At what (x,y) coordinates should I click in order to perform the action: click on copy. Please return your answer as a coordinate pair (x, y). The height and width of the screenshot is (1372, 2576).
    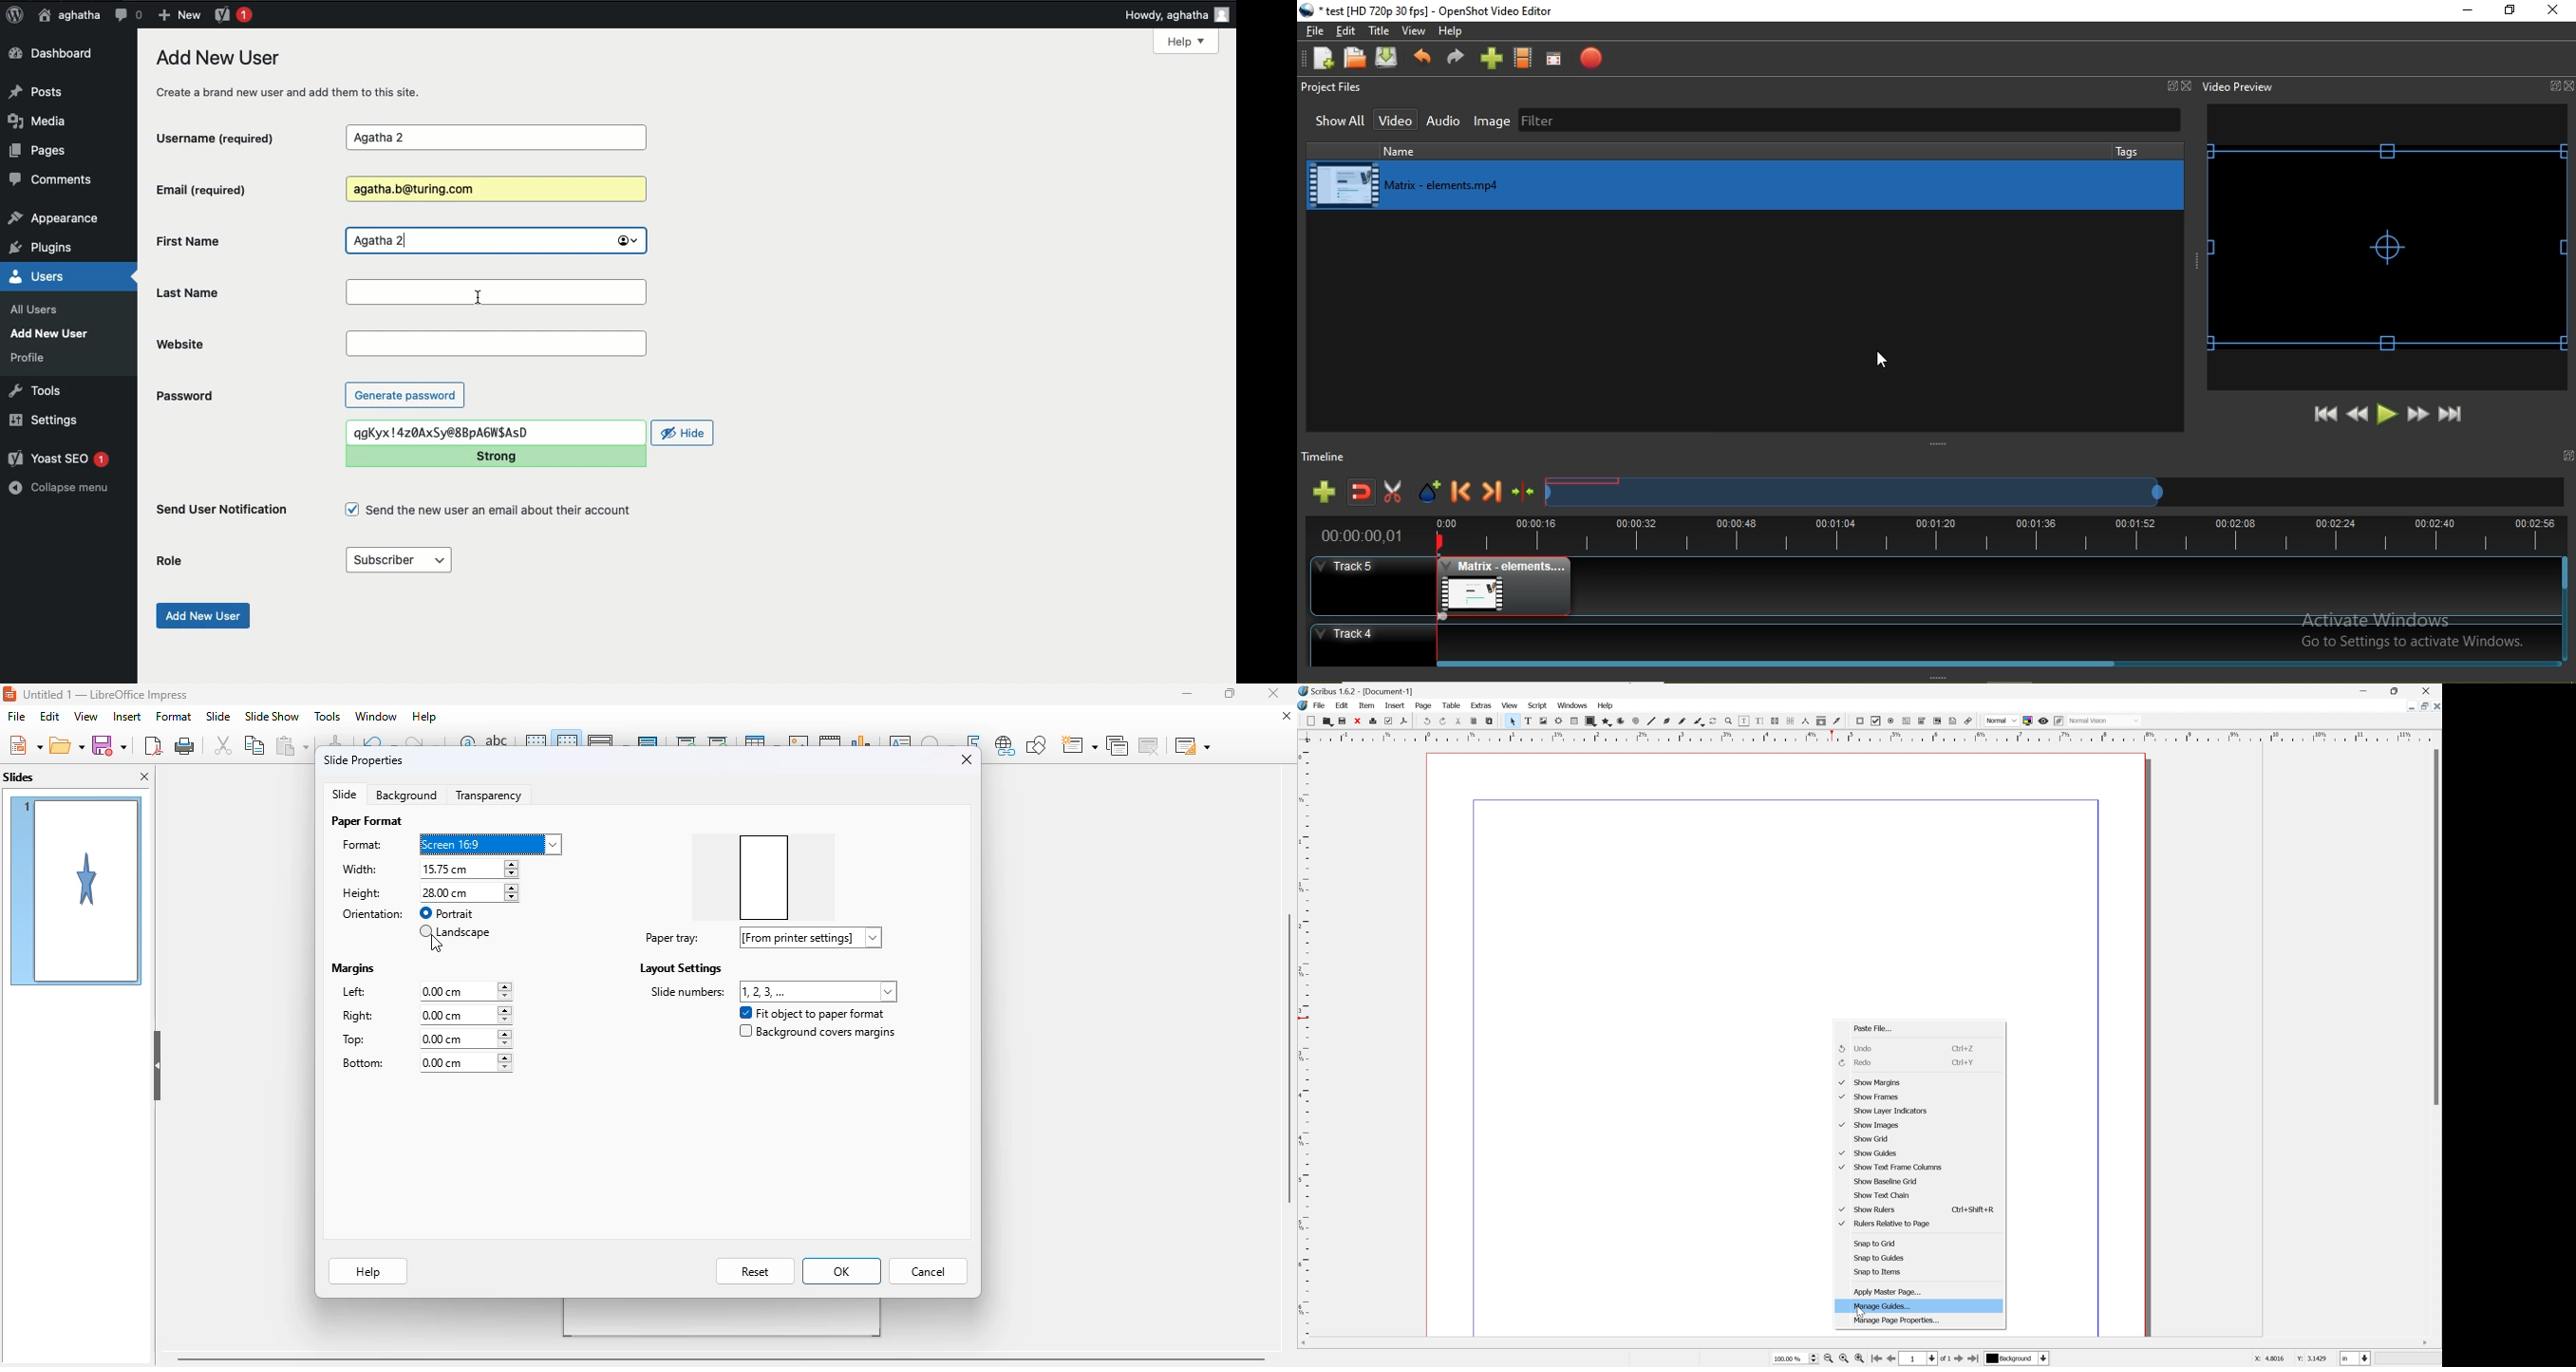
    Looking at the image, I should click on (1474, 719).